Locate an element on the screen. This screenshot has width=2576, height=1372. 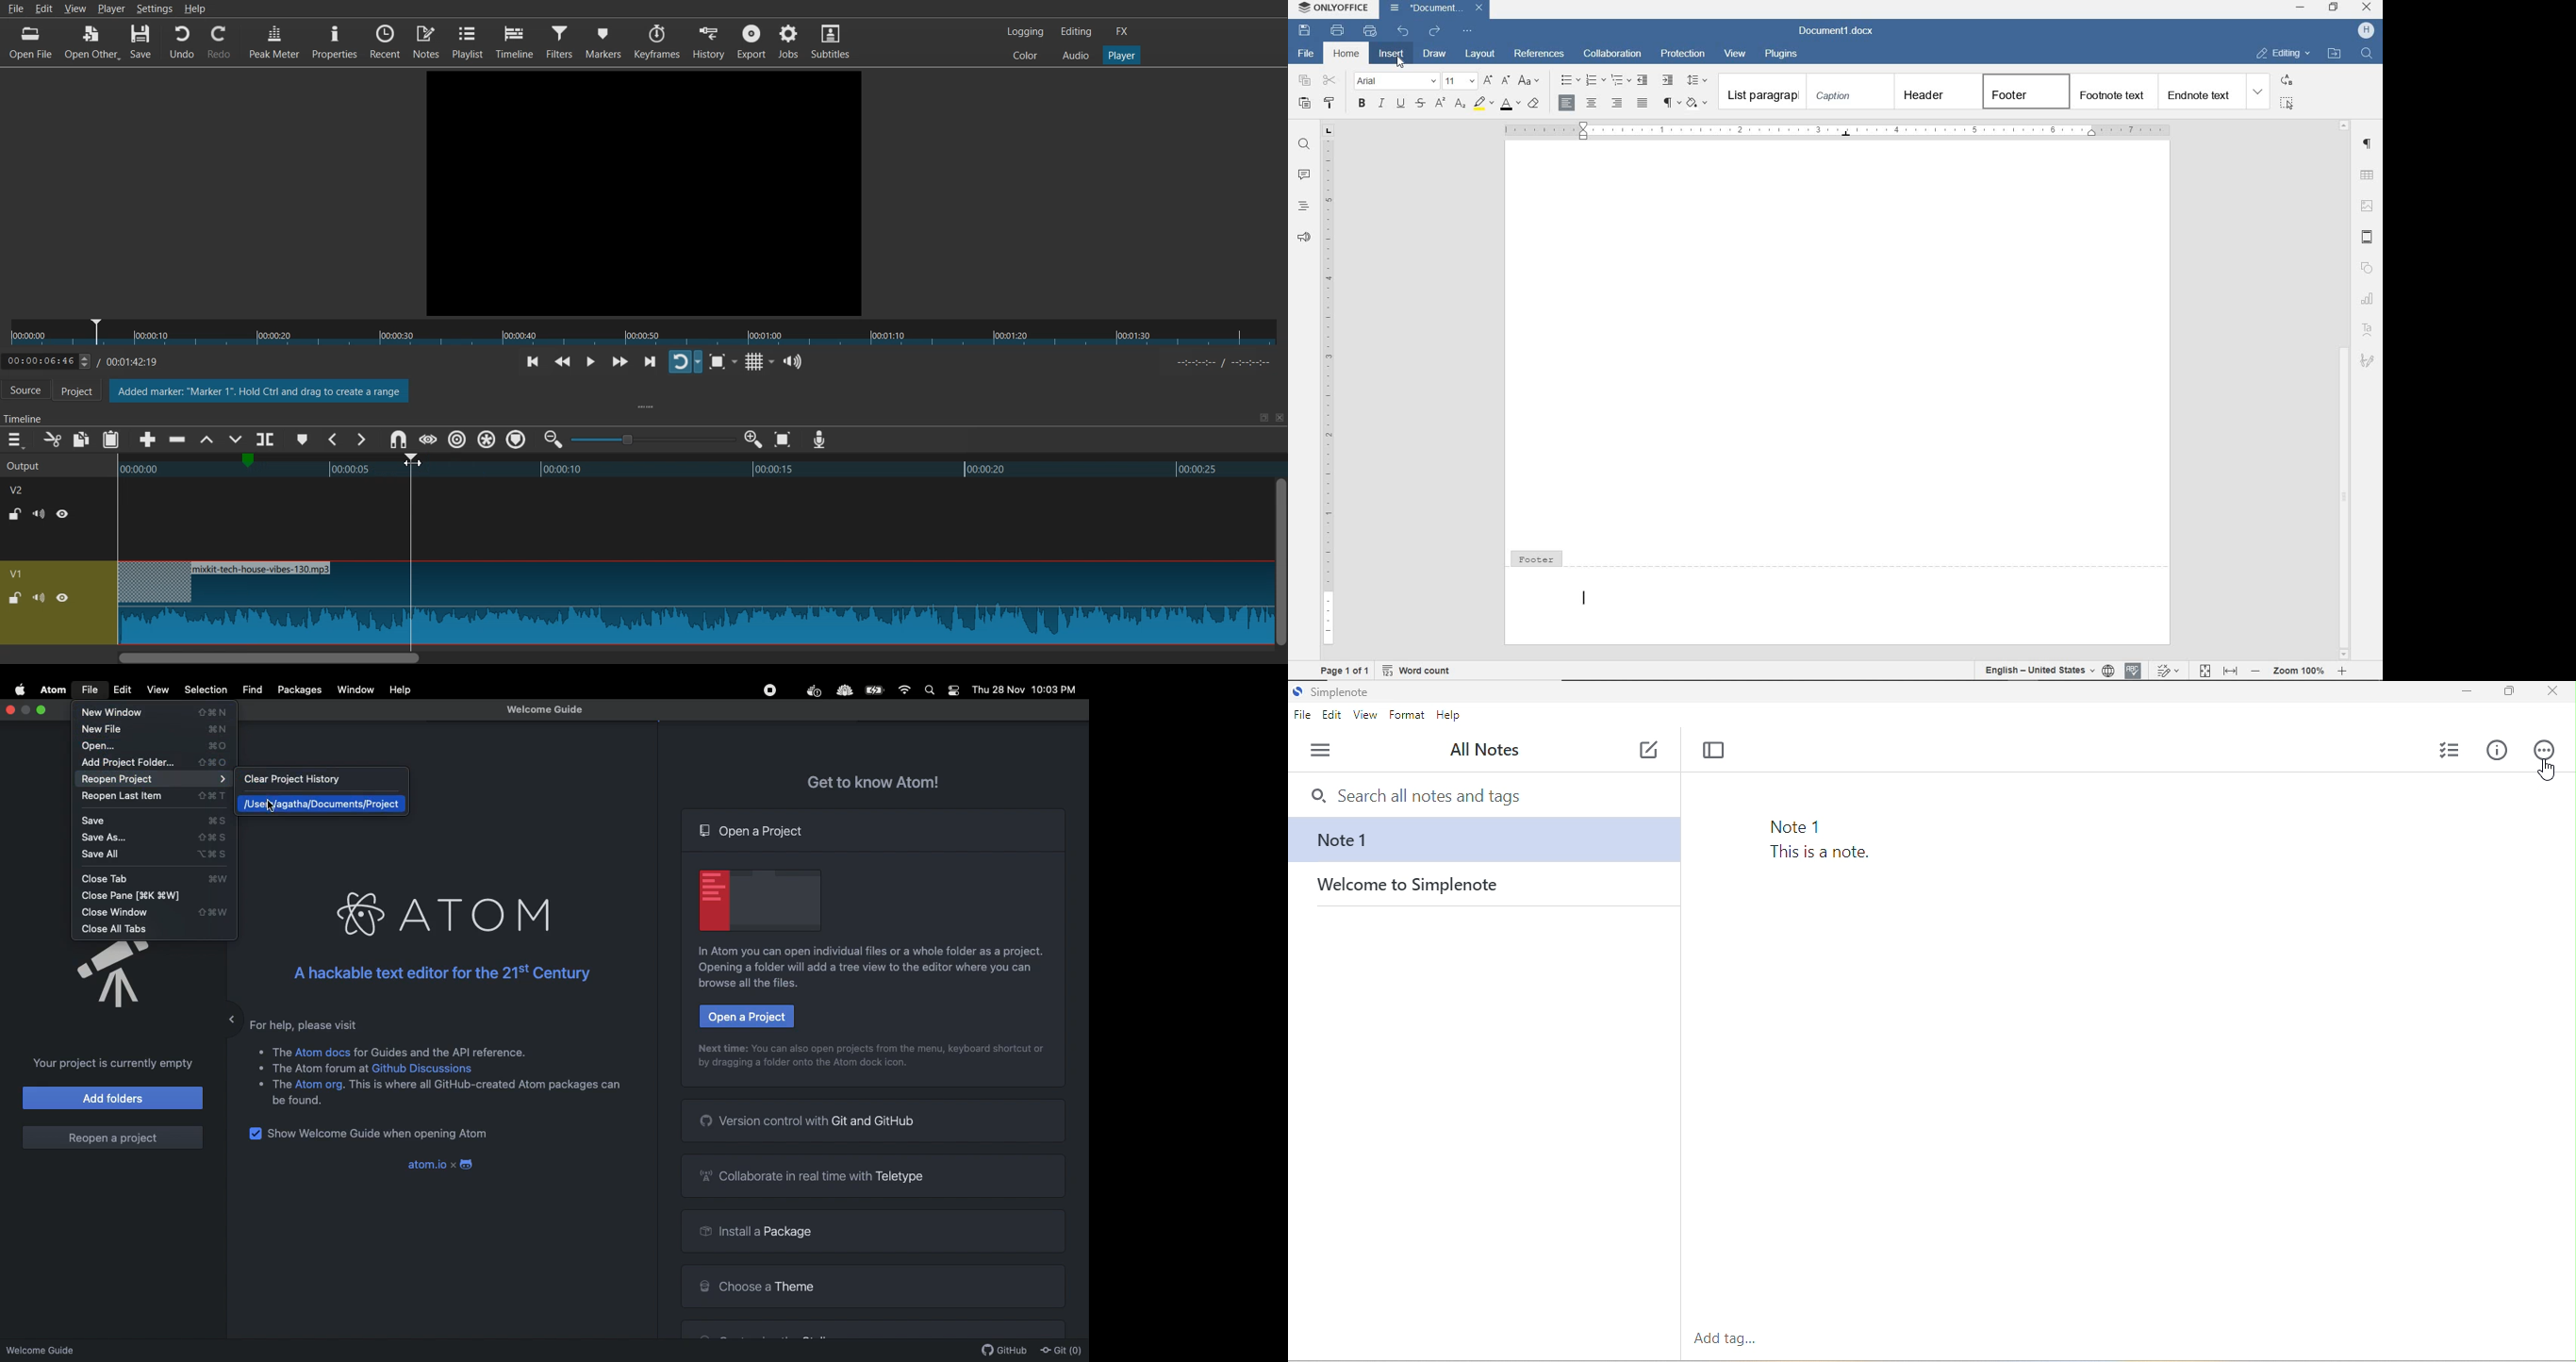
NONPRINTING CHARACTERS is located at coordinates (1672, 103).